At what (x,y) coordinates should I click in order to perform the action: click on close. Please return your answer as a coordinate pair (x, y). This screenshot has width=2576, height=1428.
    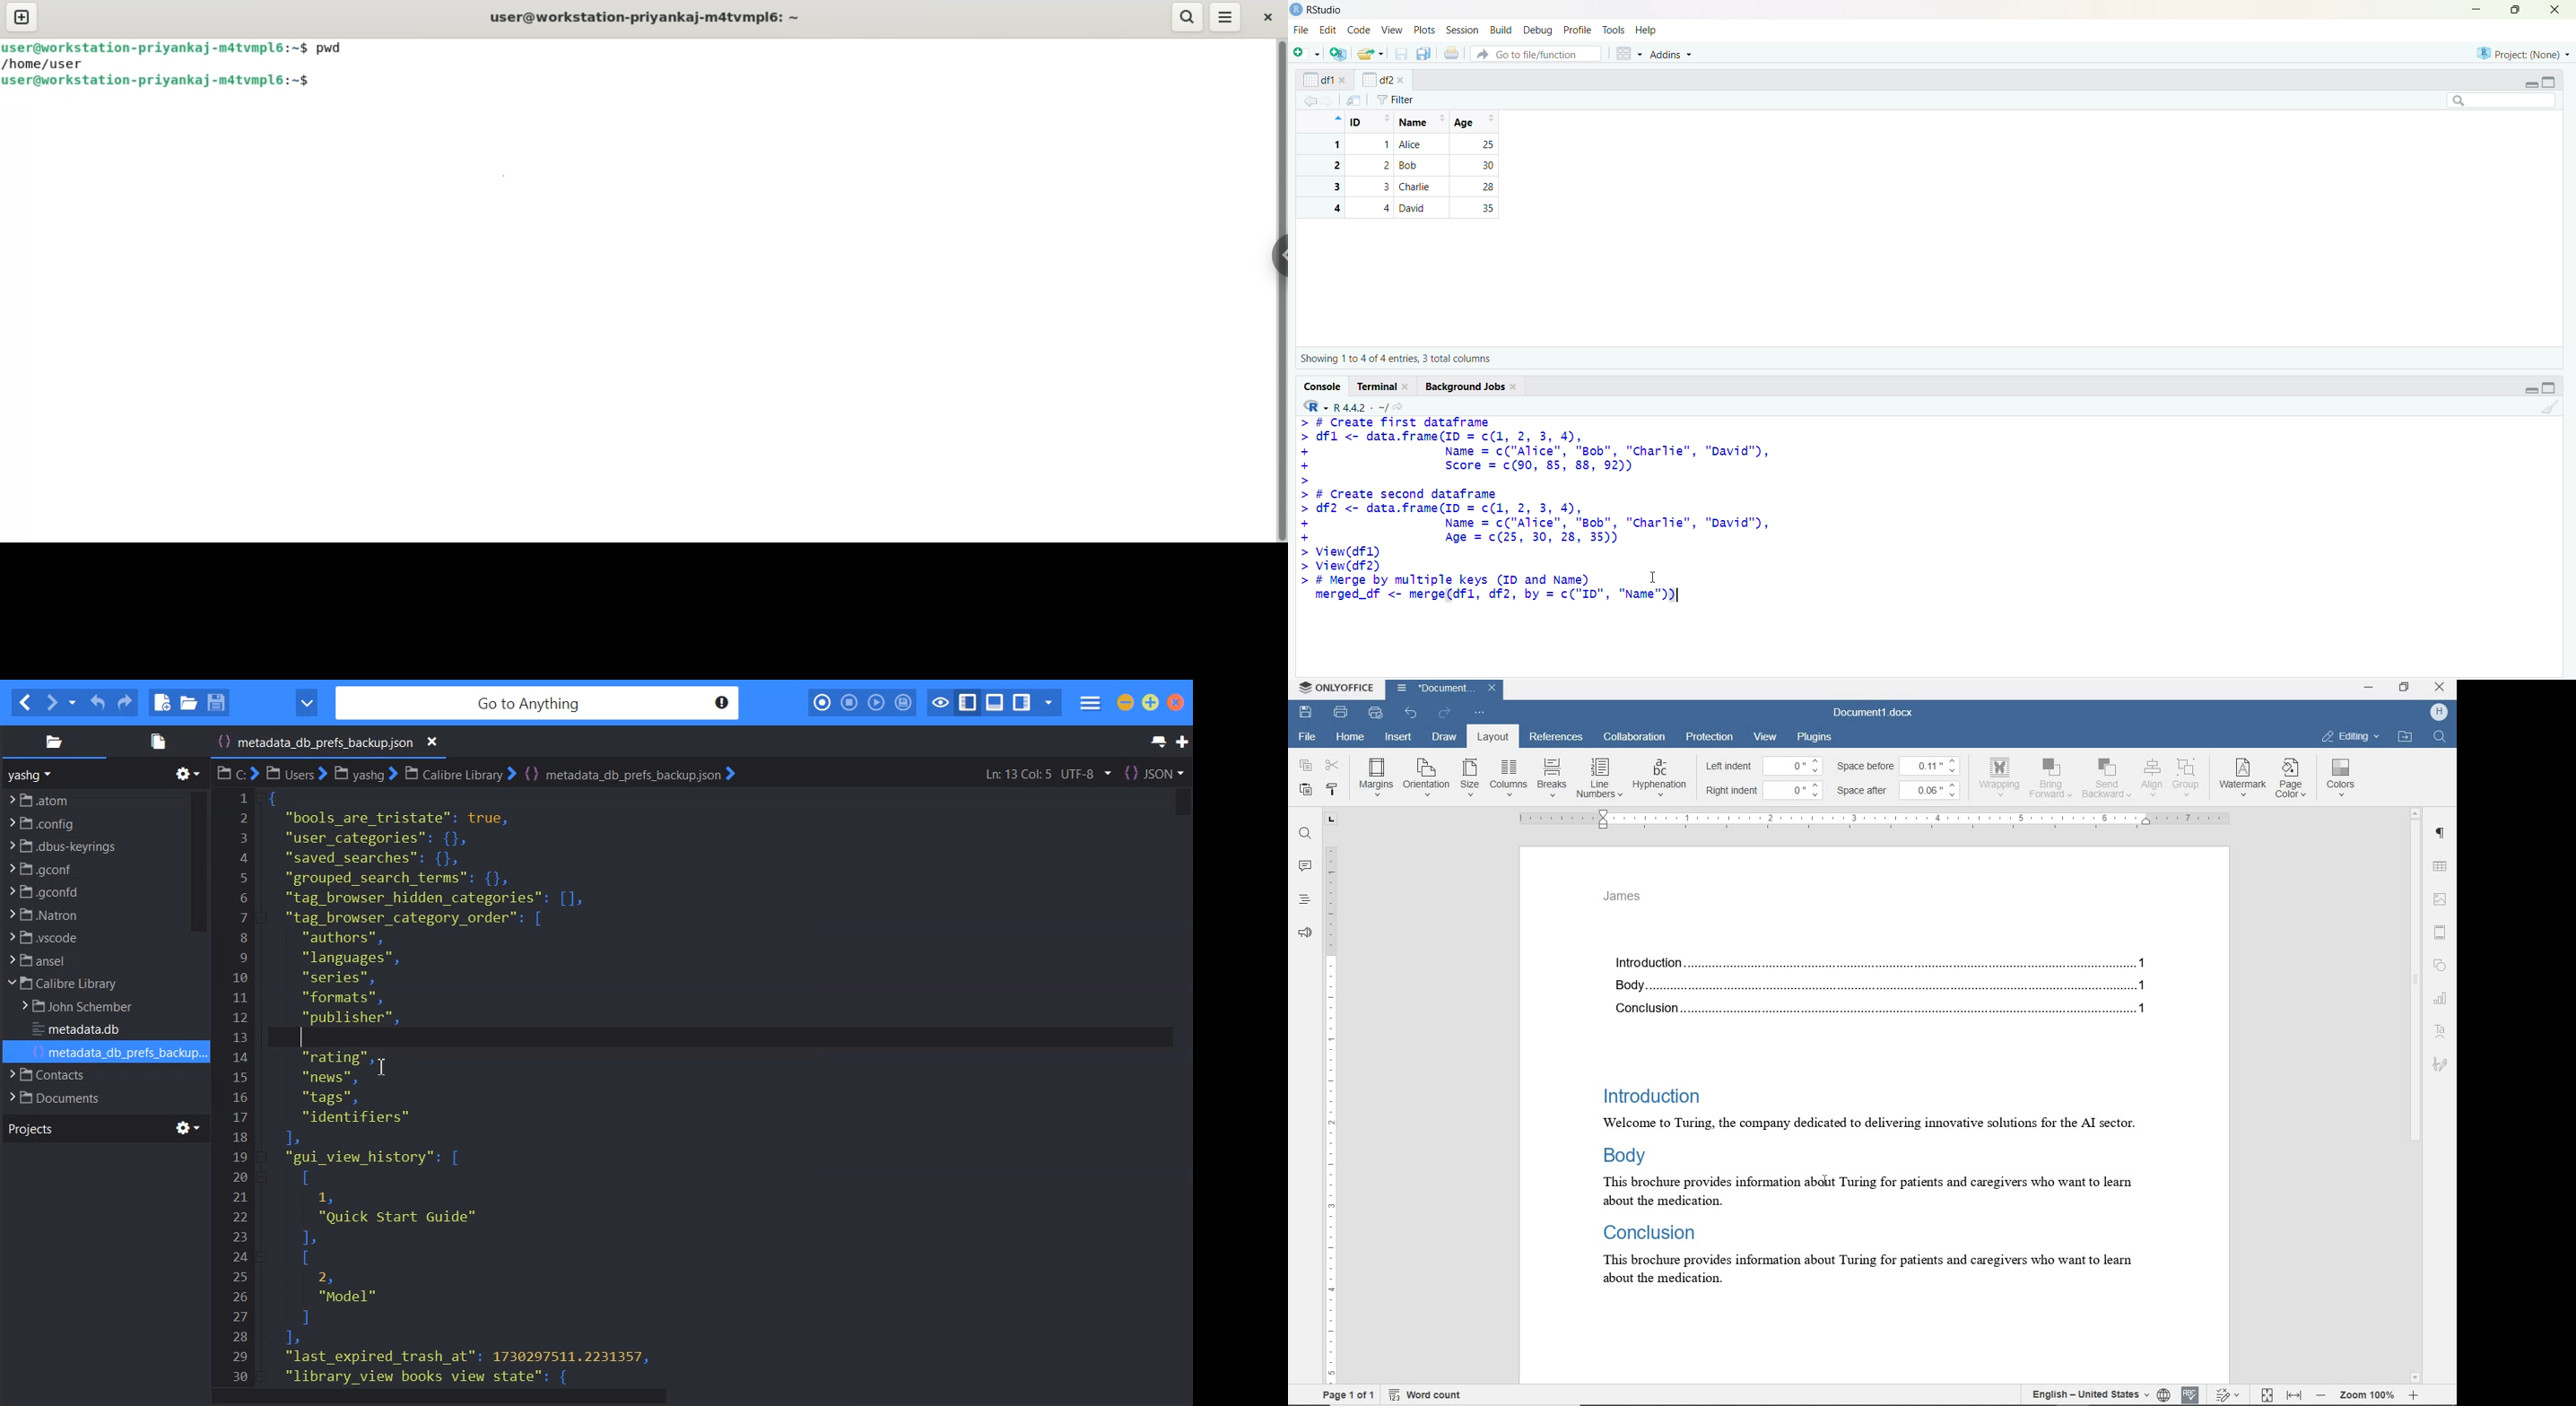
    Looking at the image, I should click on (1344, 80).